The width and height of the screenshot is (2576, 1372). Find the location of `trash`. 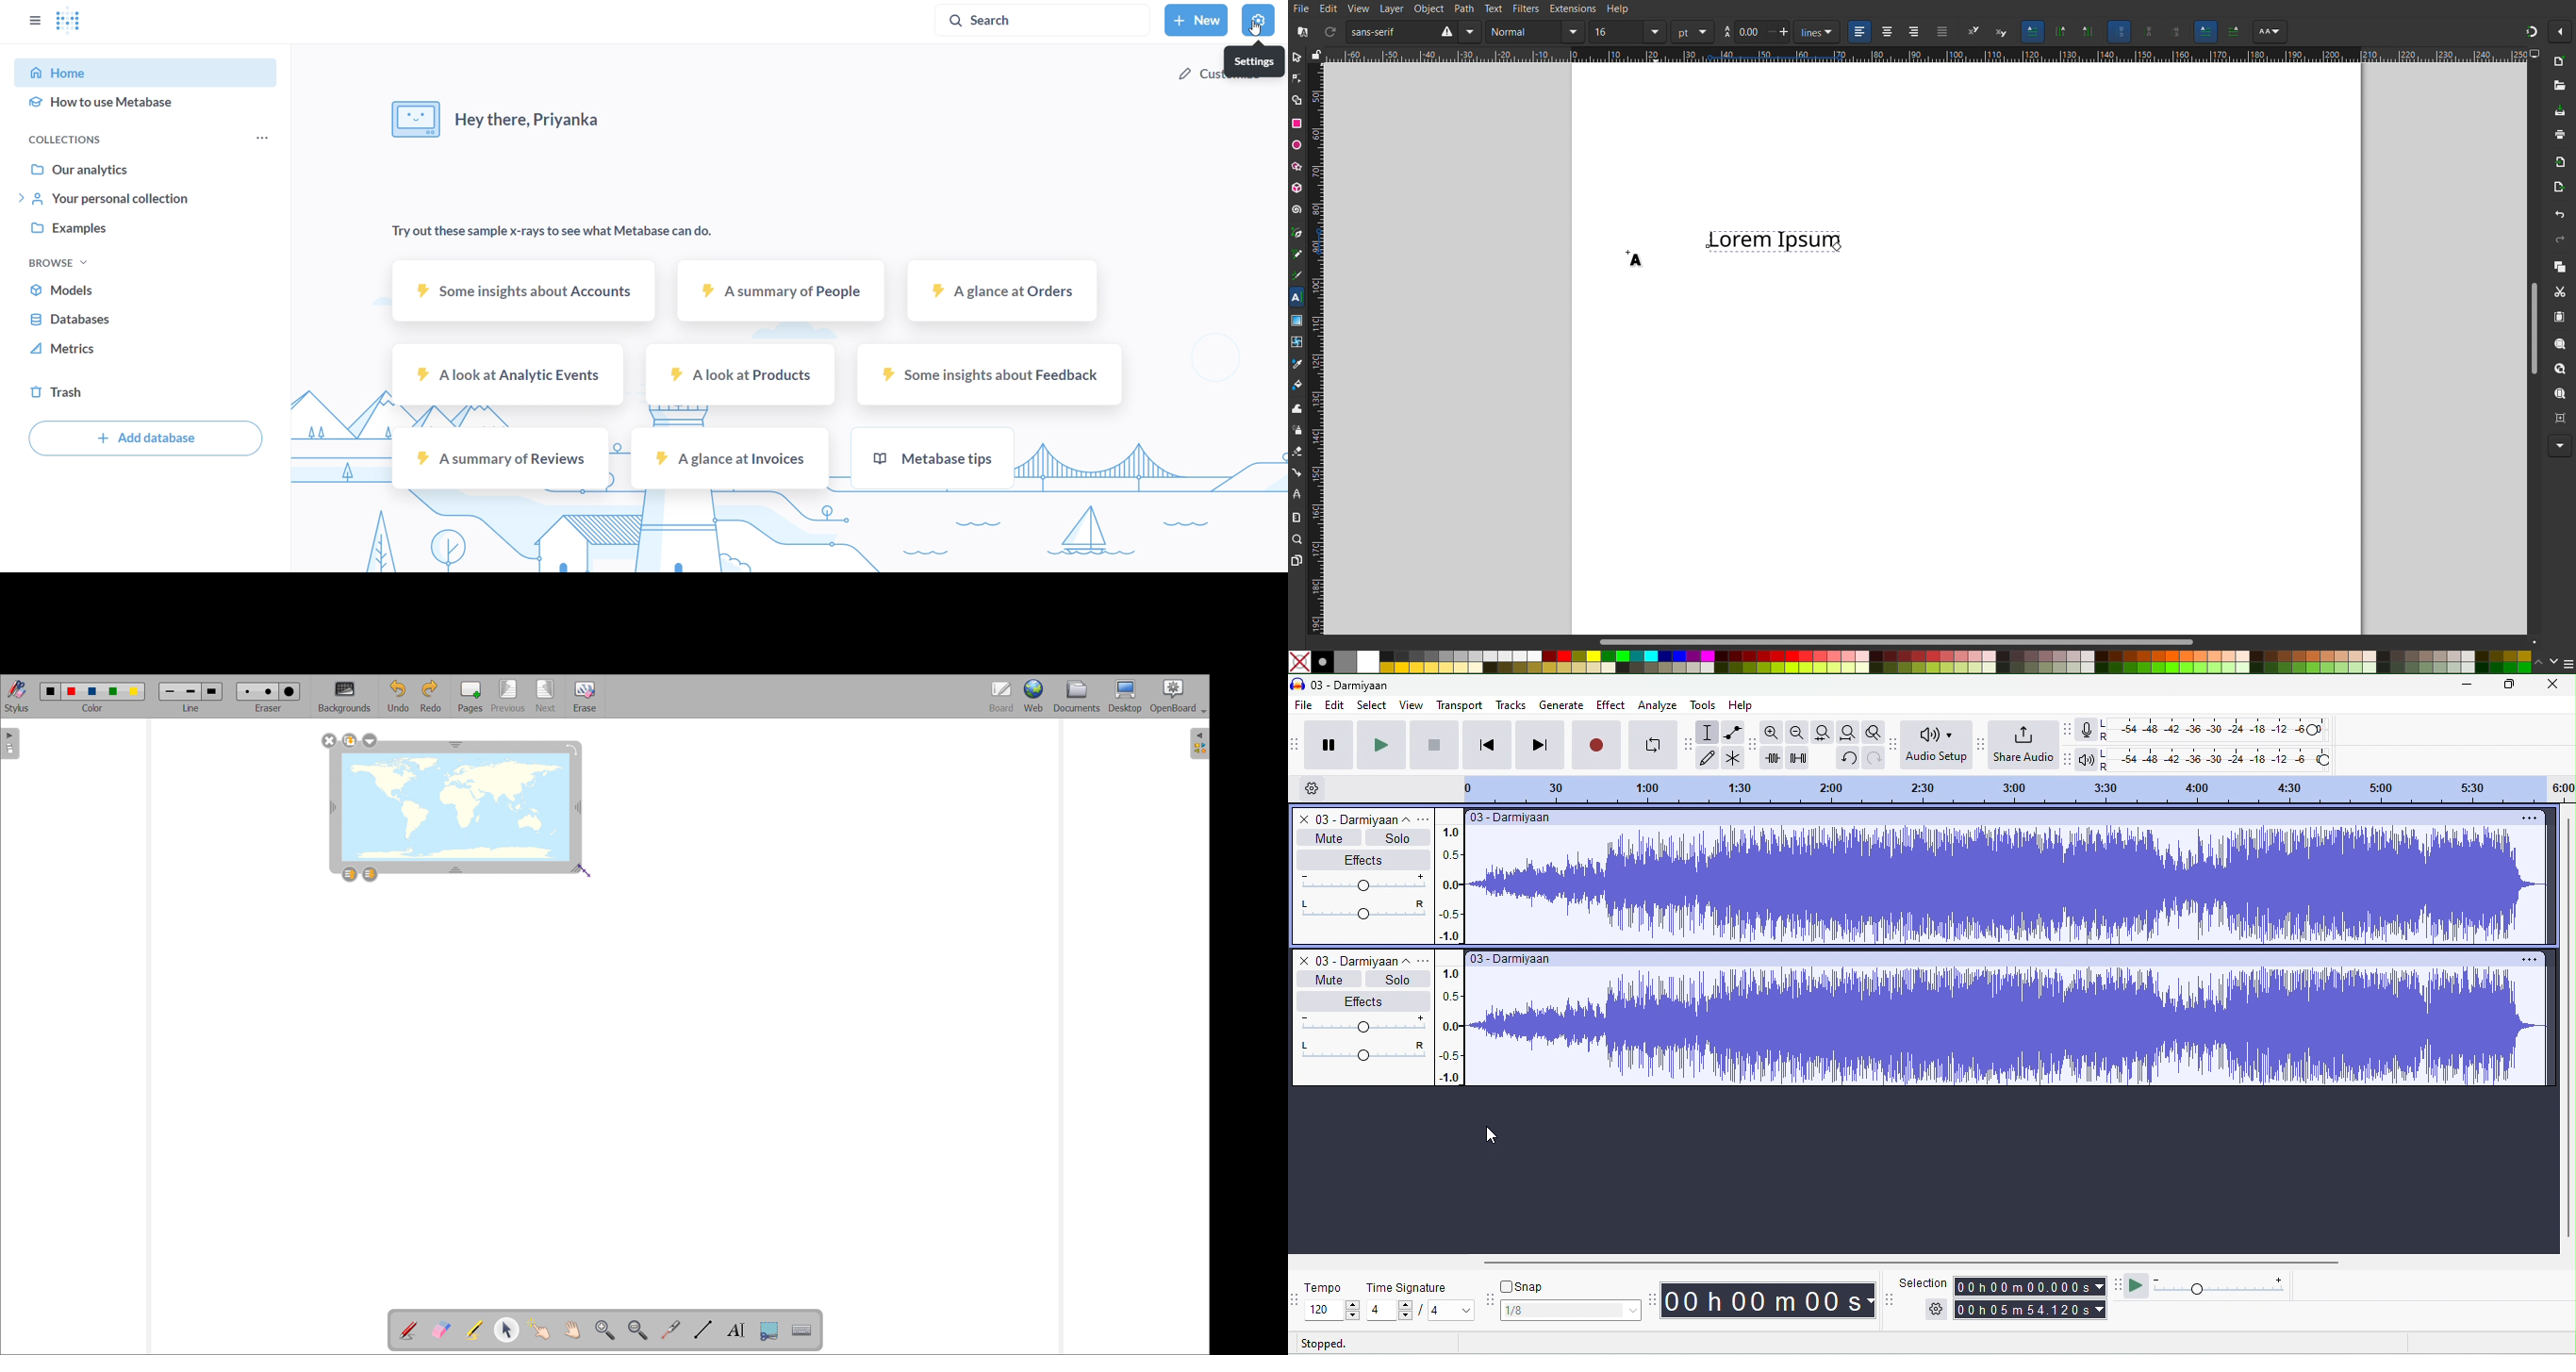

trash is located at coordinates (149, 394).